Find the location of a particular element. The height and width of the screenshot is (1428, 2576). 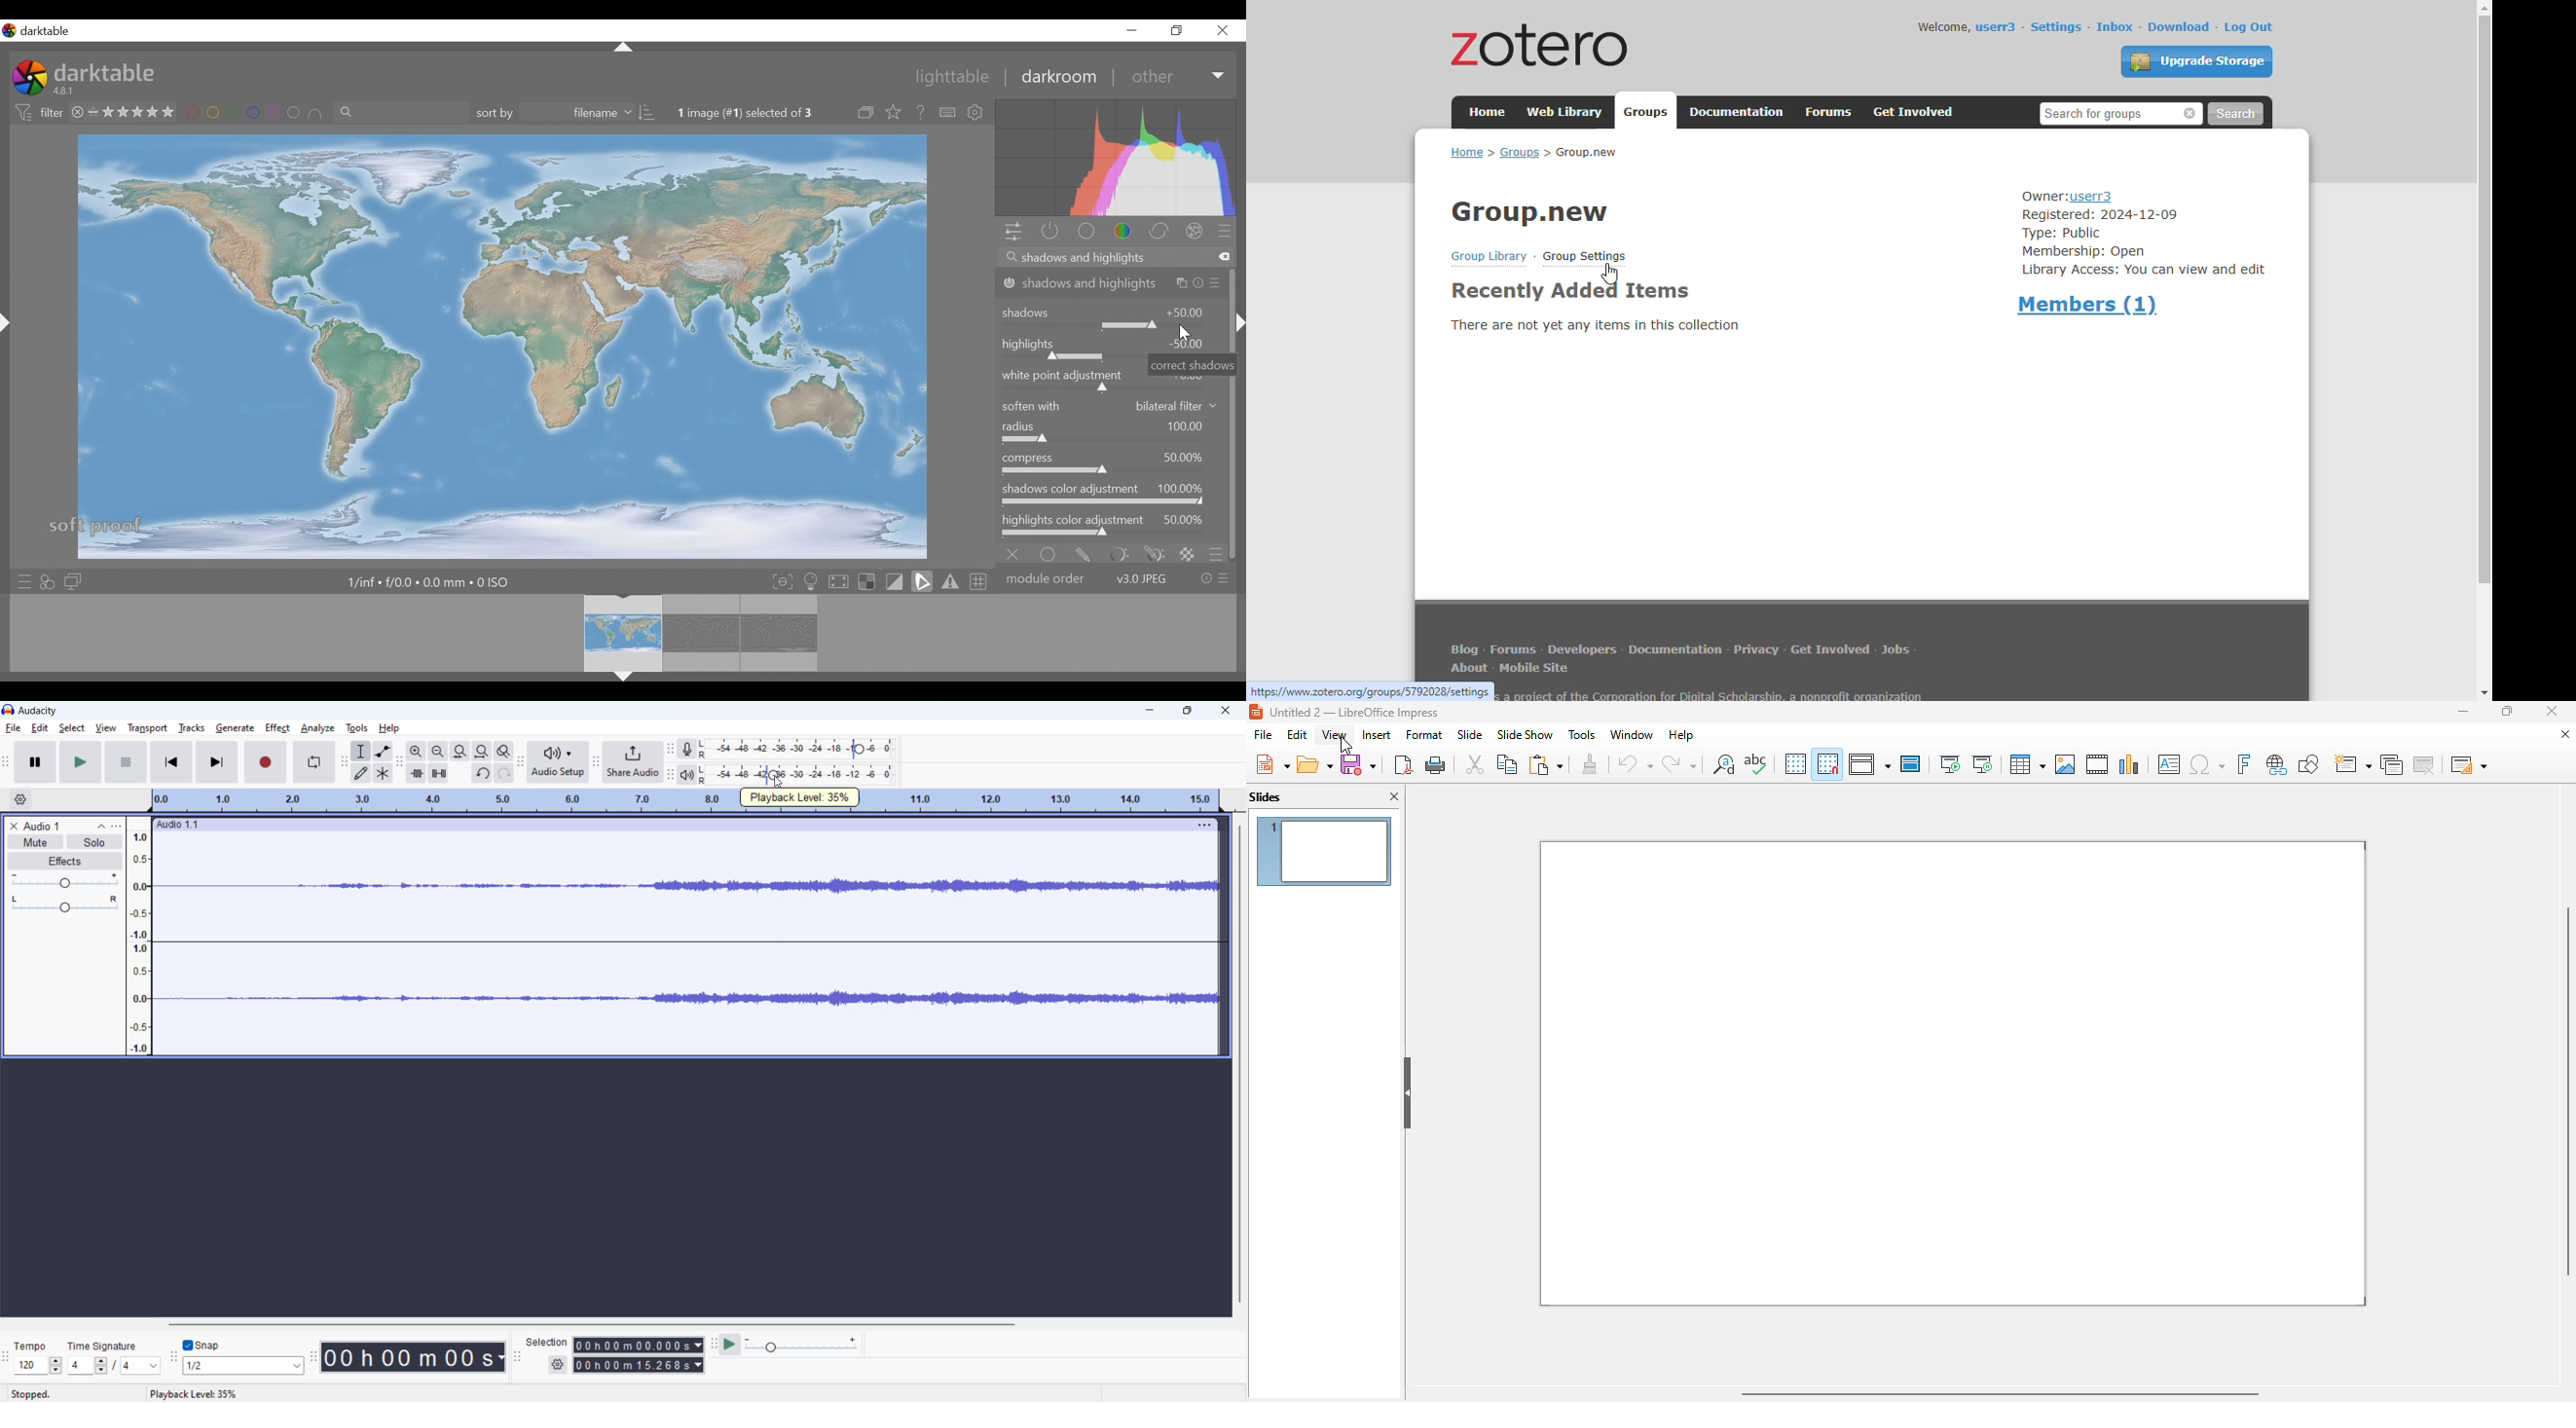

inbox is located at coordinates (2116, 26).